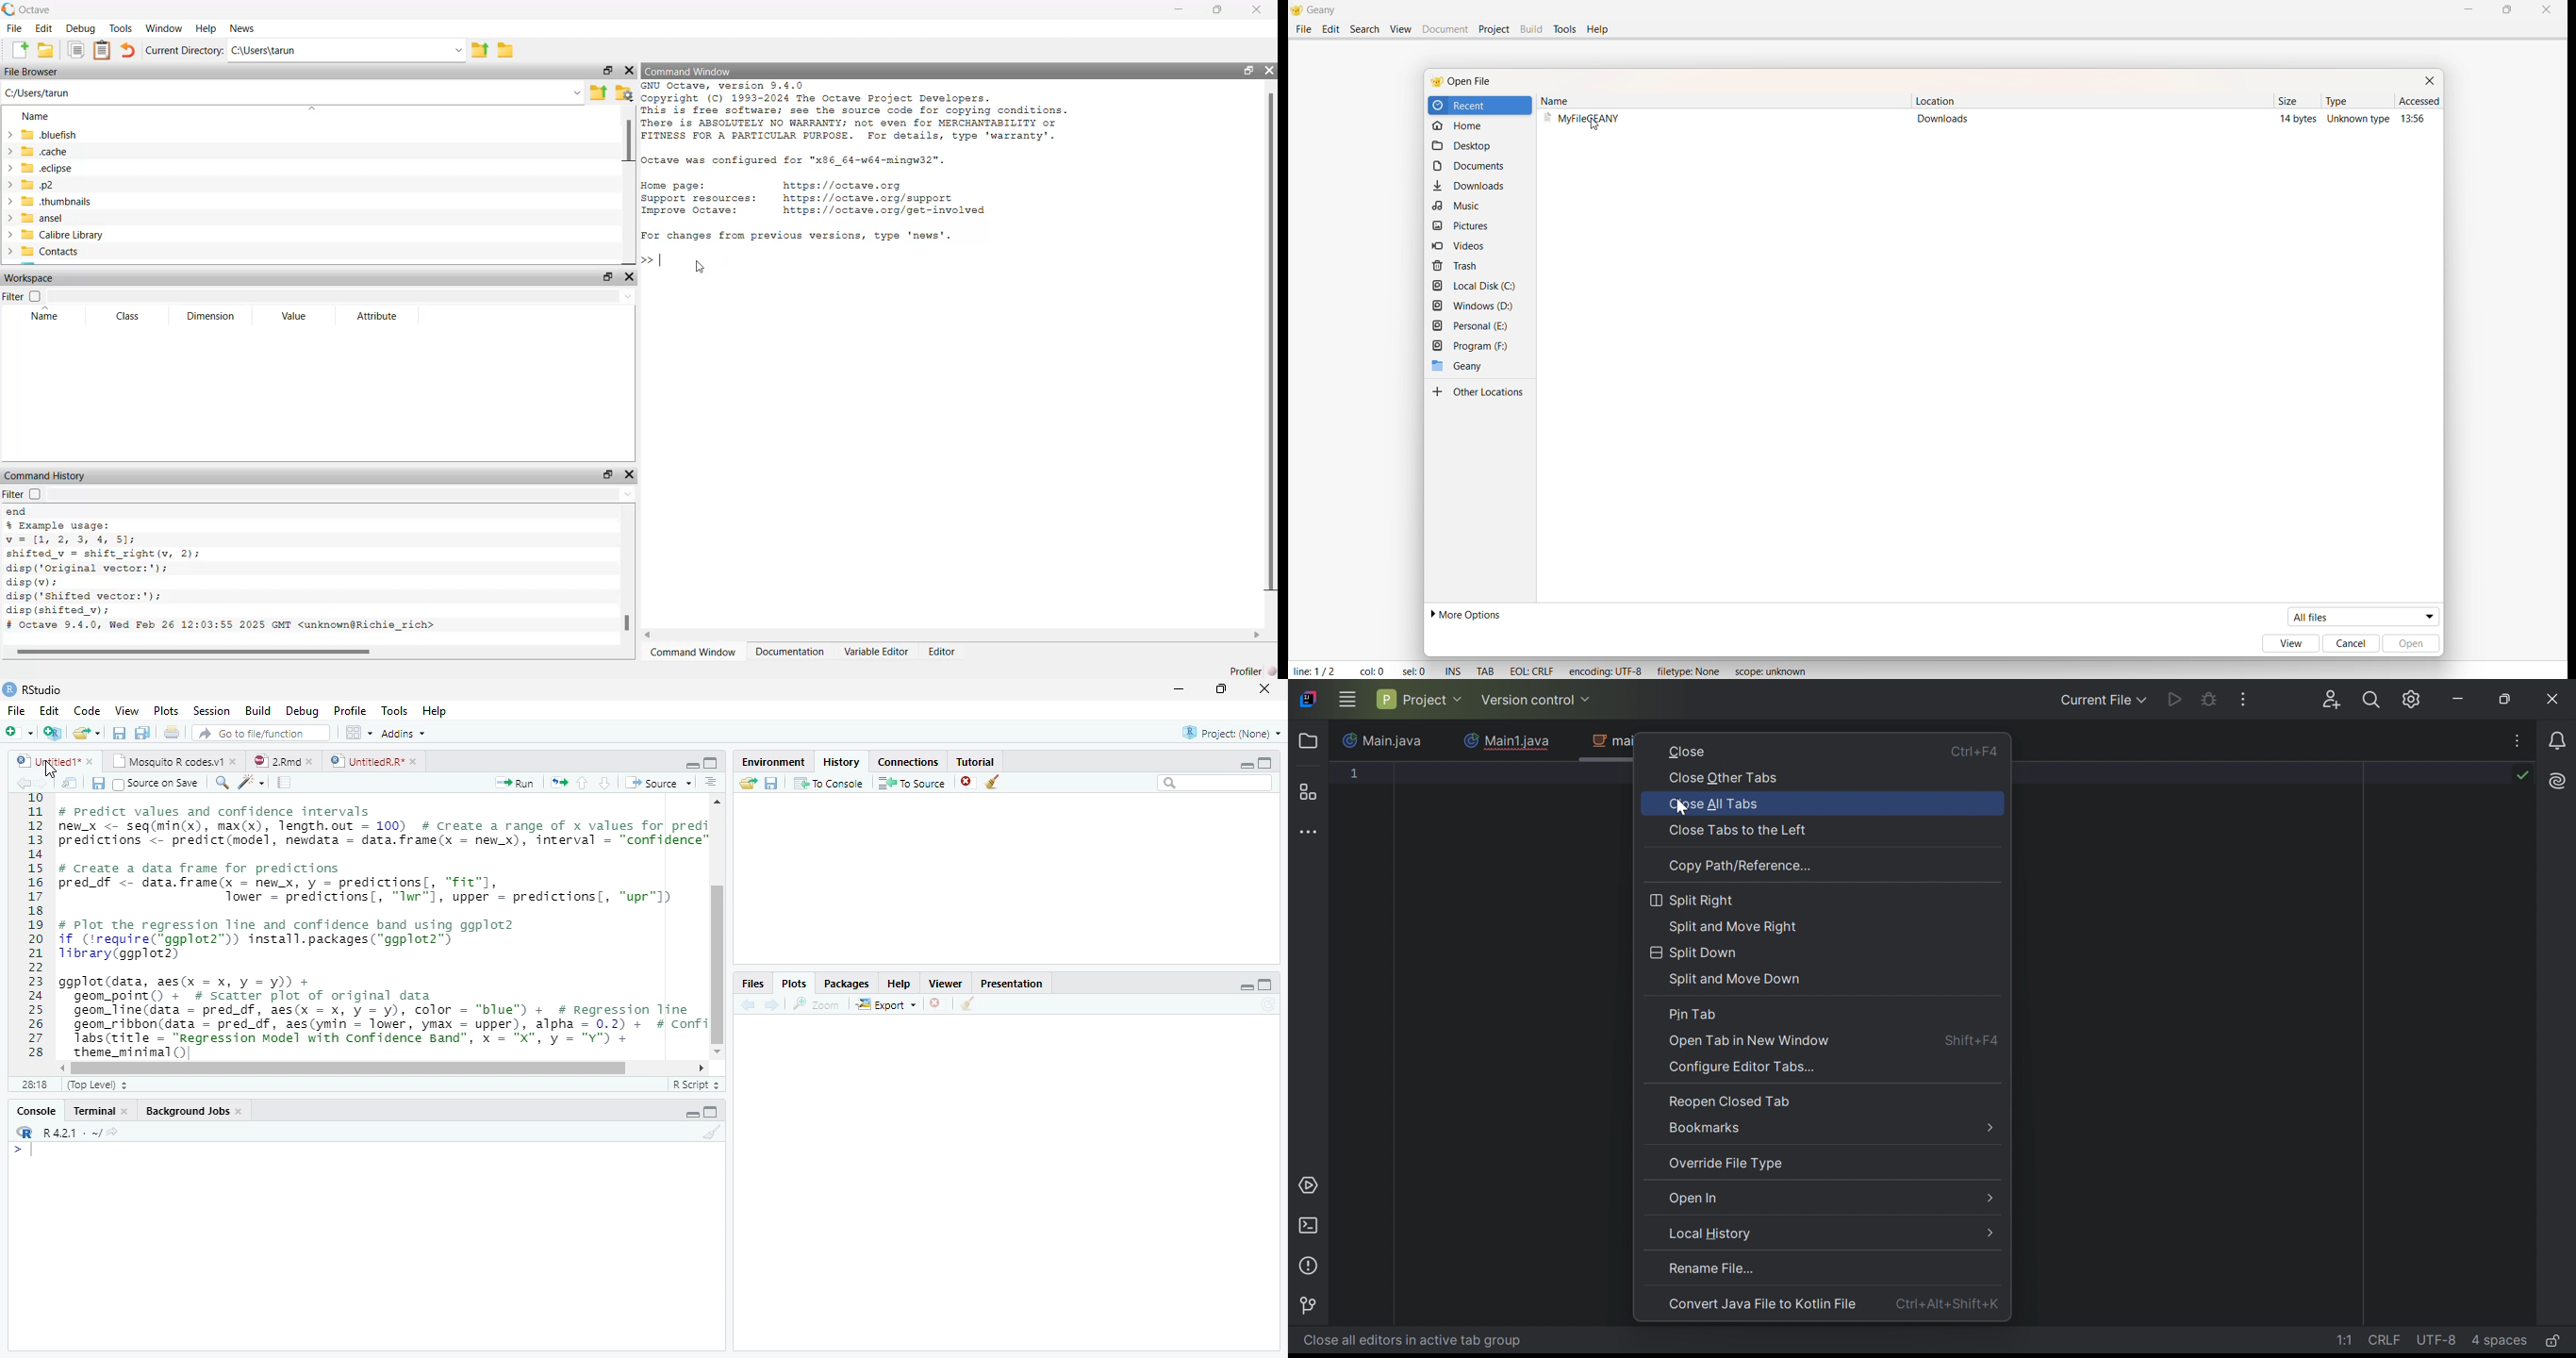  I want to click on copy, so click(74, 51).